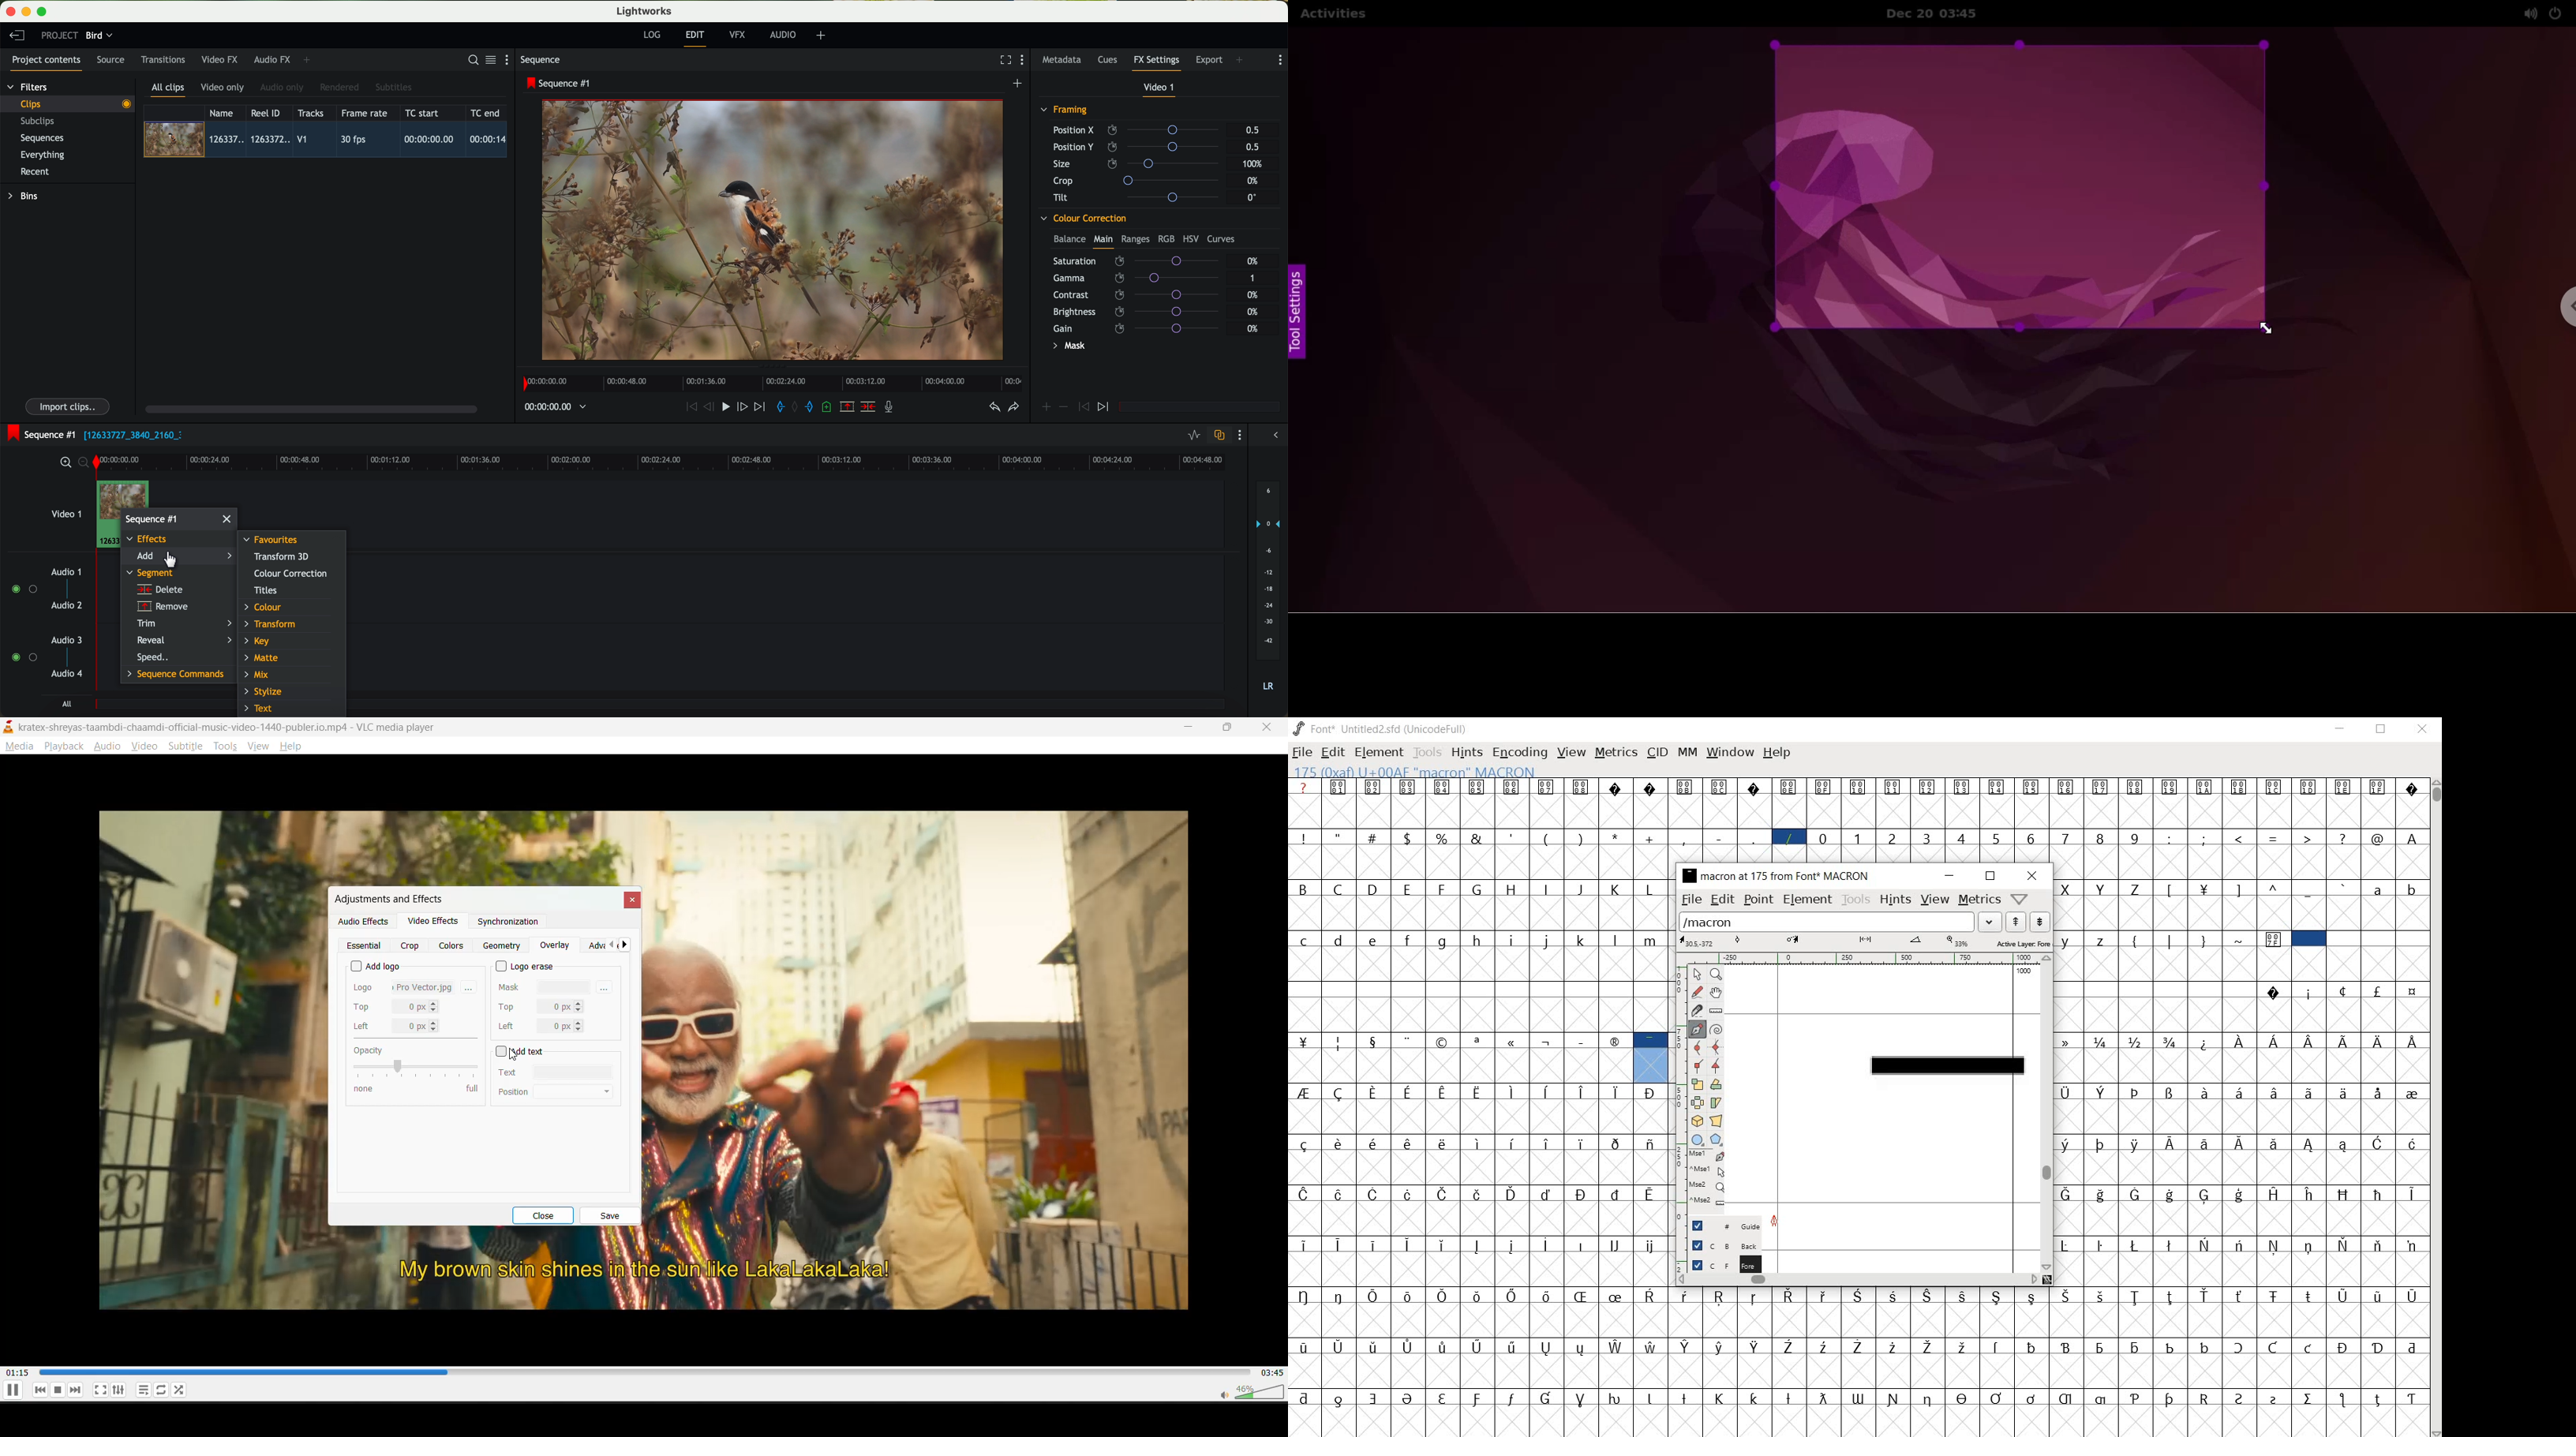  Describe the element at coordinates (1547, 1091) in the screenshot. I see `Symbol` at that location.